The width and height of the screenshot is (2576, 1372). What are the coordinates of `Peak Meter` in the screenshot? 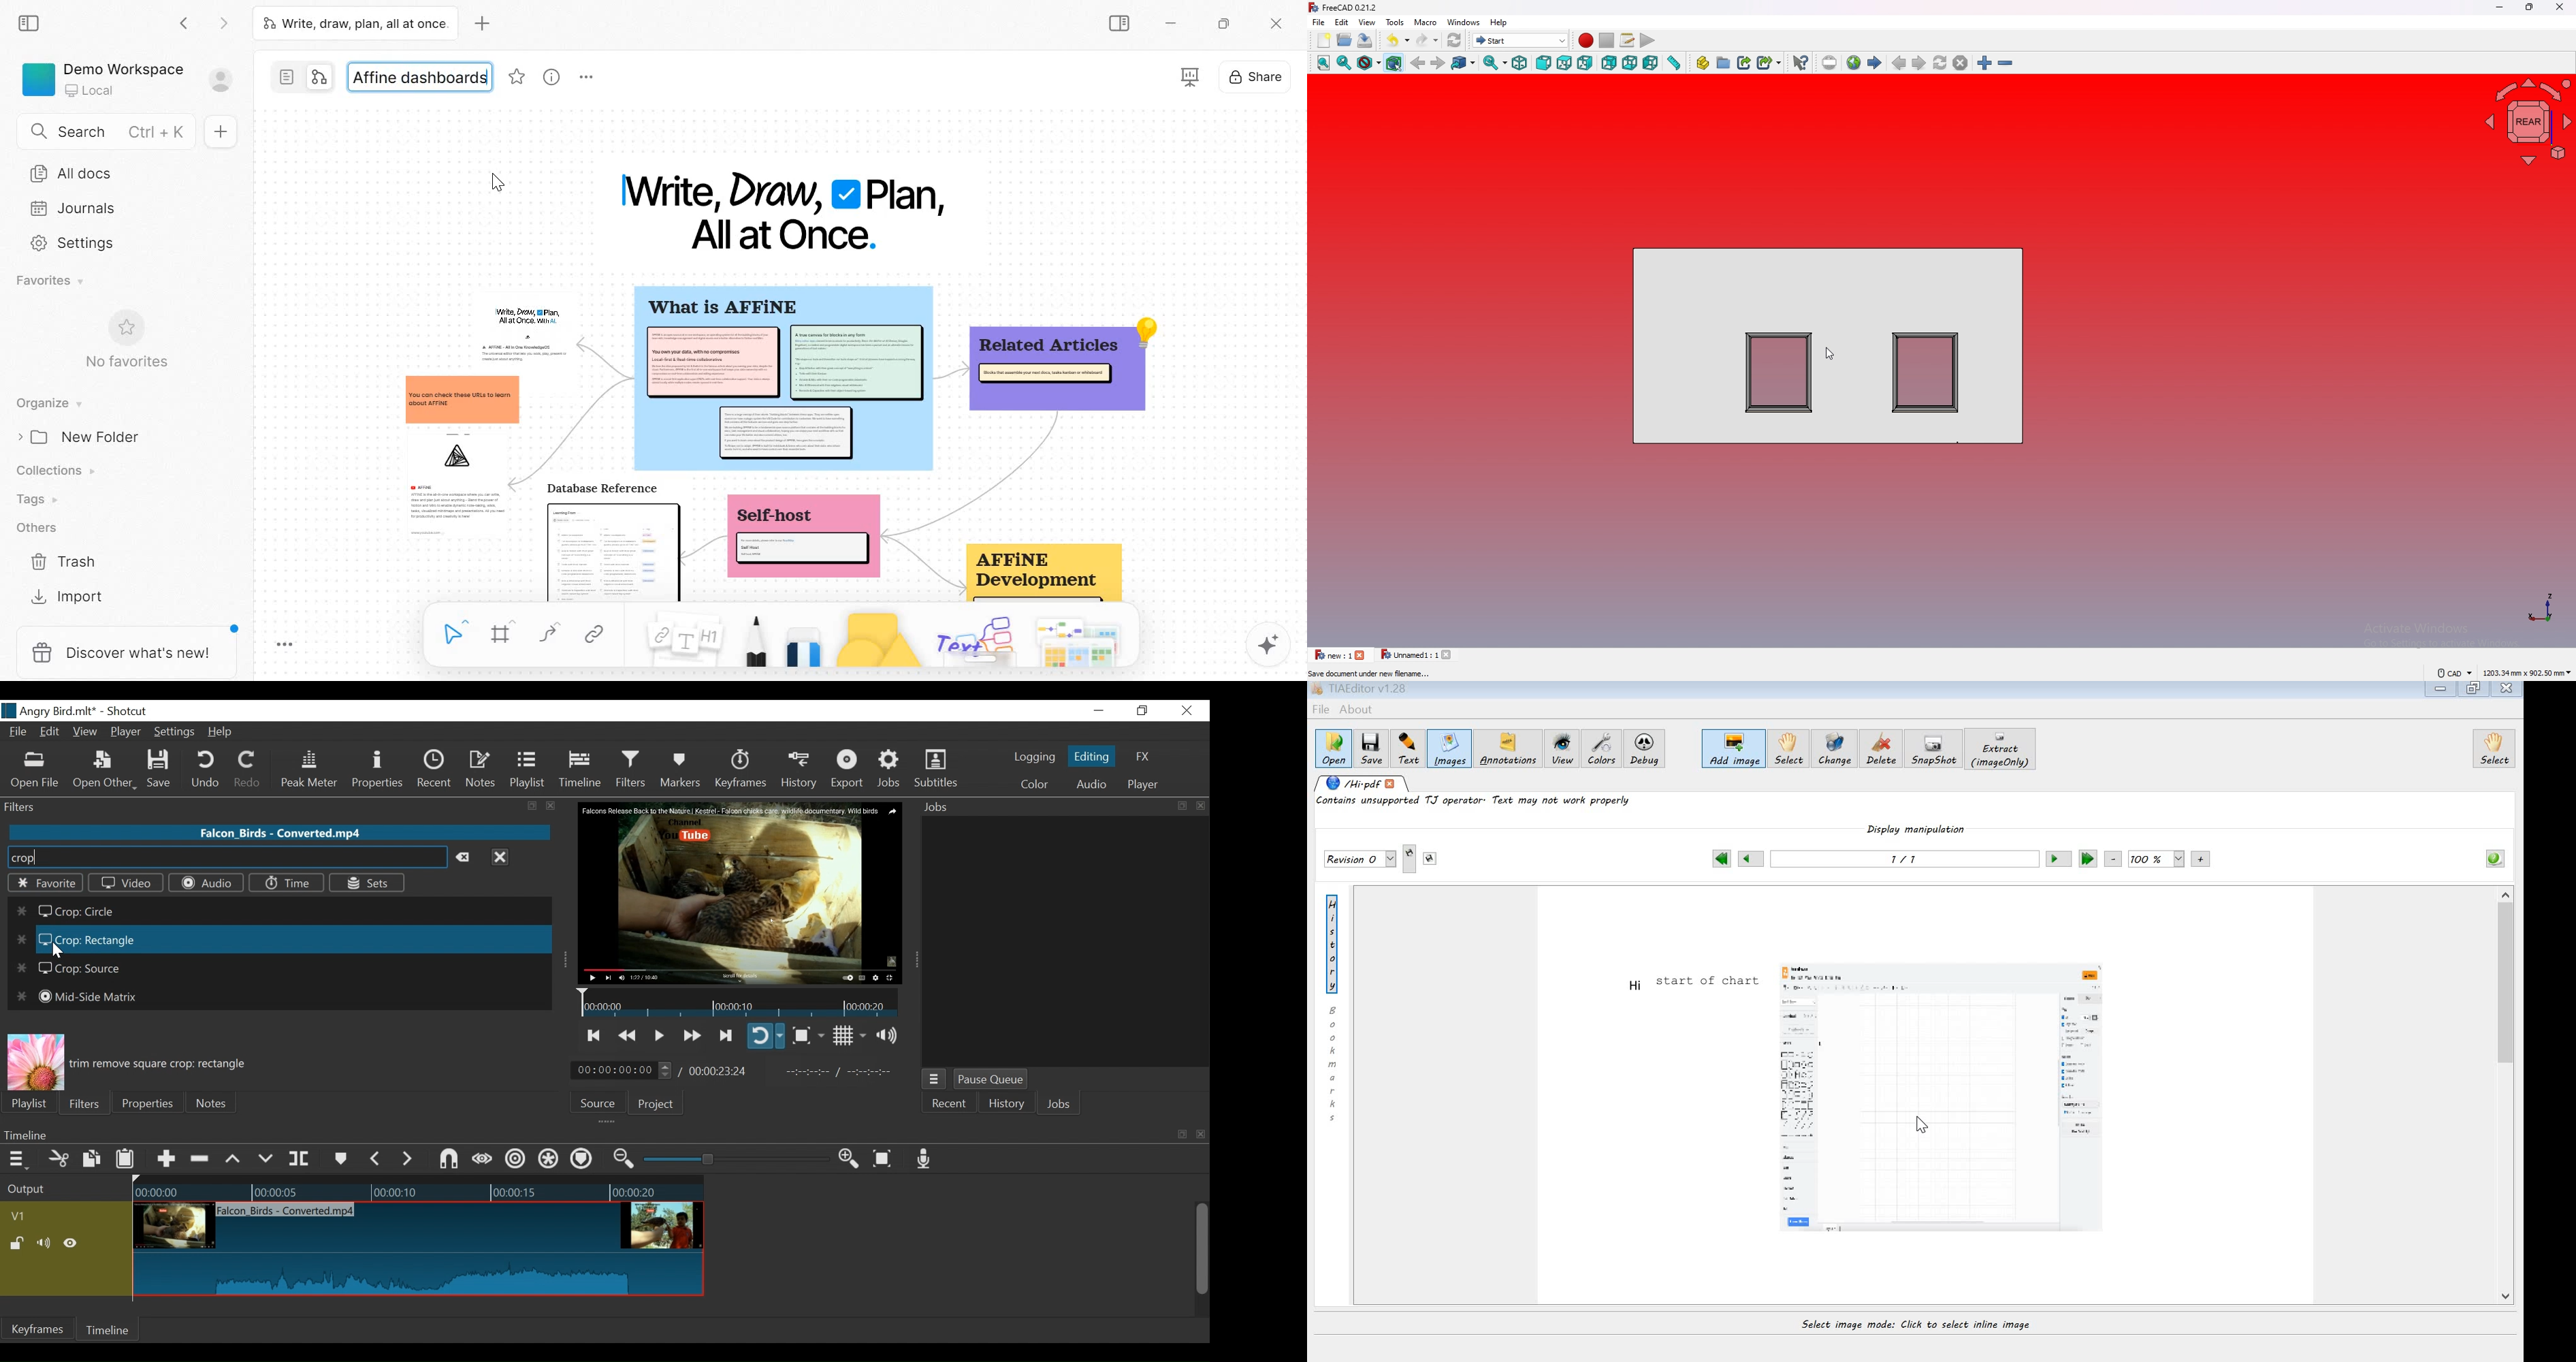 It's located at (312, 770).